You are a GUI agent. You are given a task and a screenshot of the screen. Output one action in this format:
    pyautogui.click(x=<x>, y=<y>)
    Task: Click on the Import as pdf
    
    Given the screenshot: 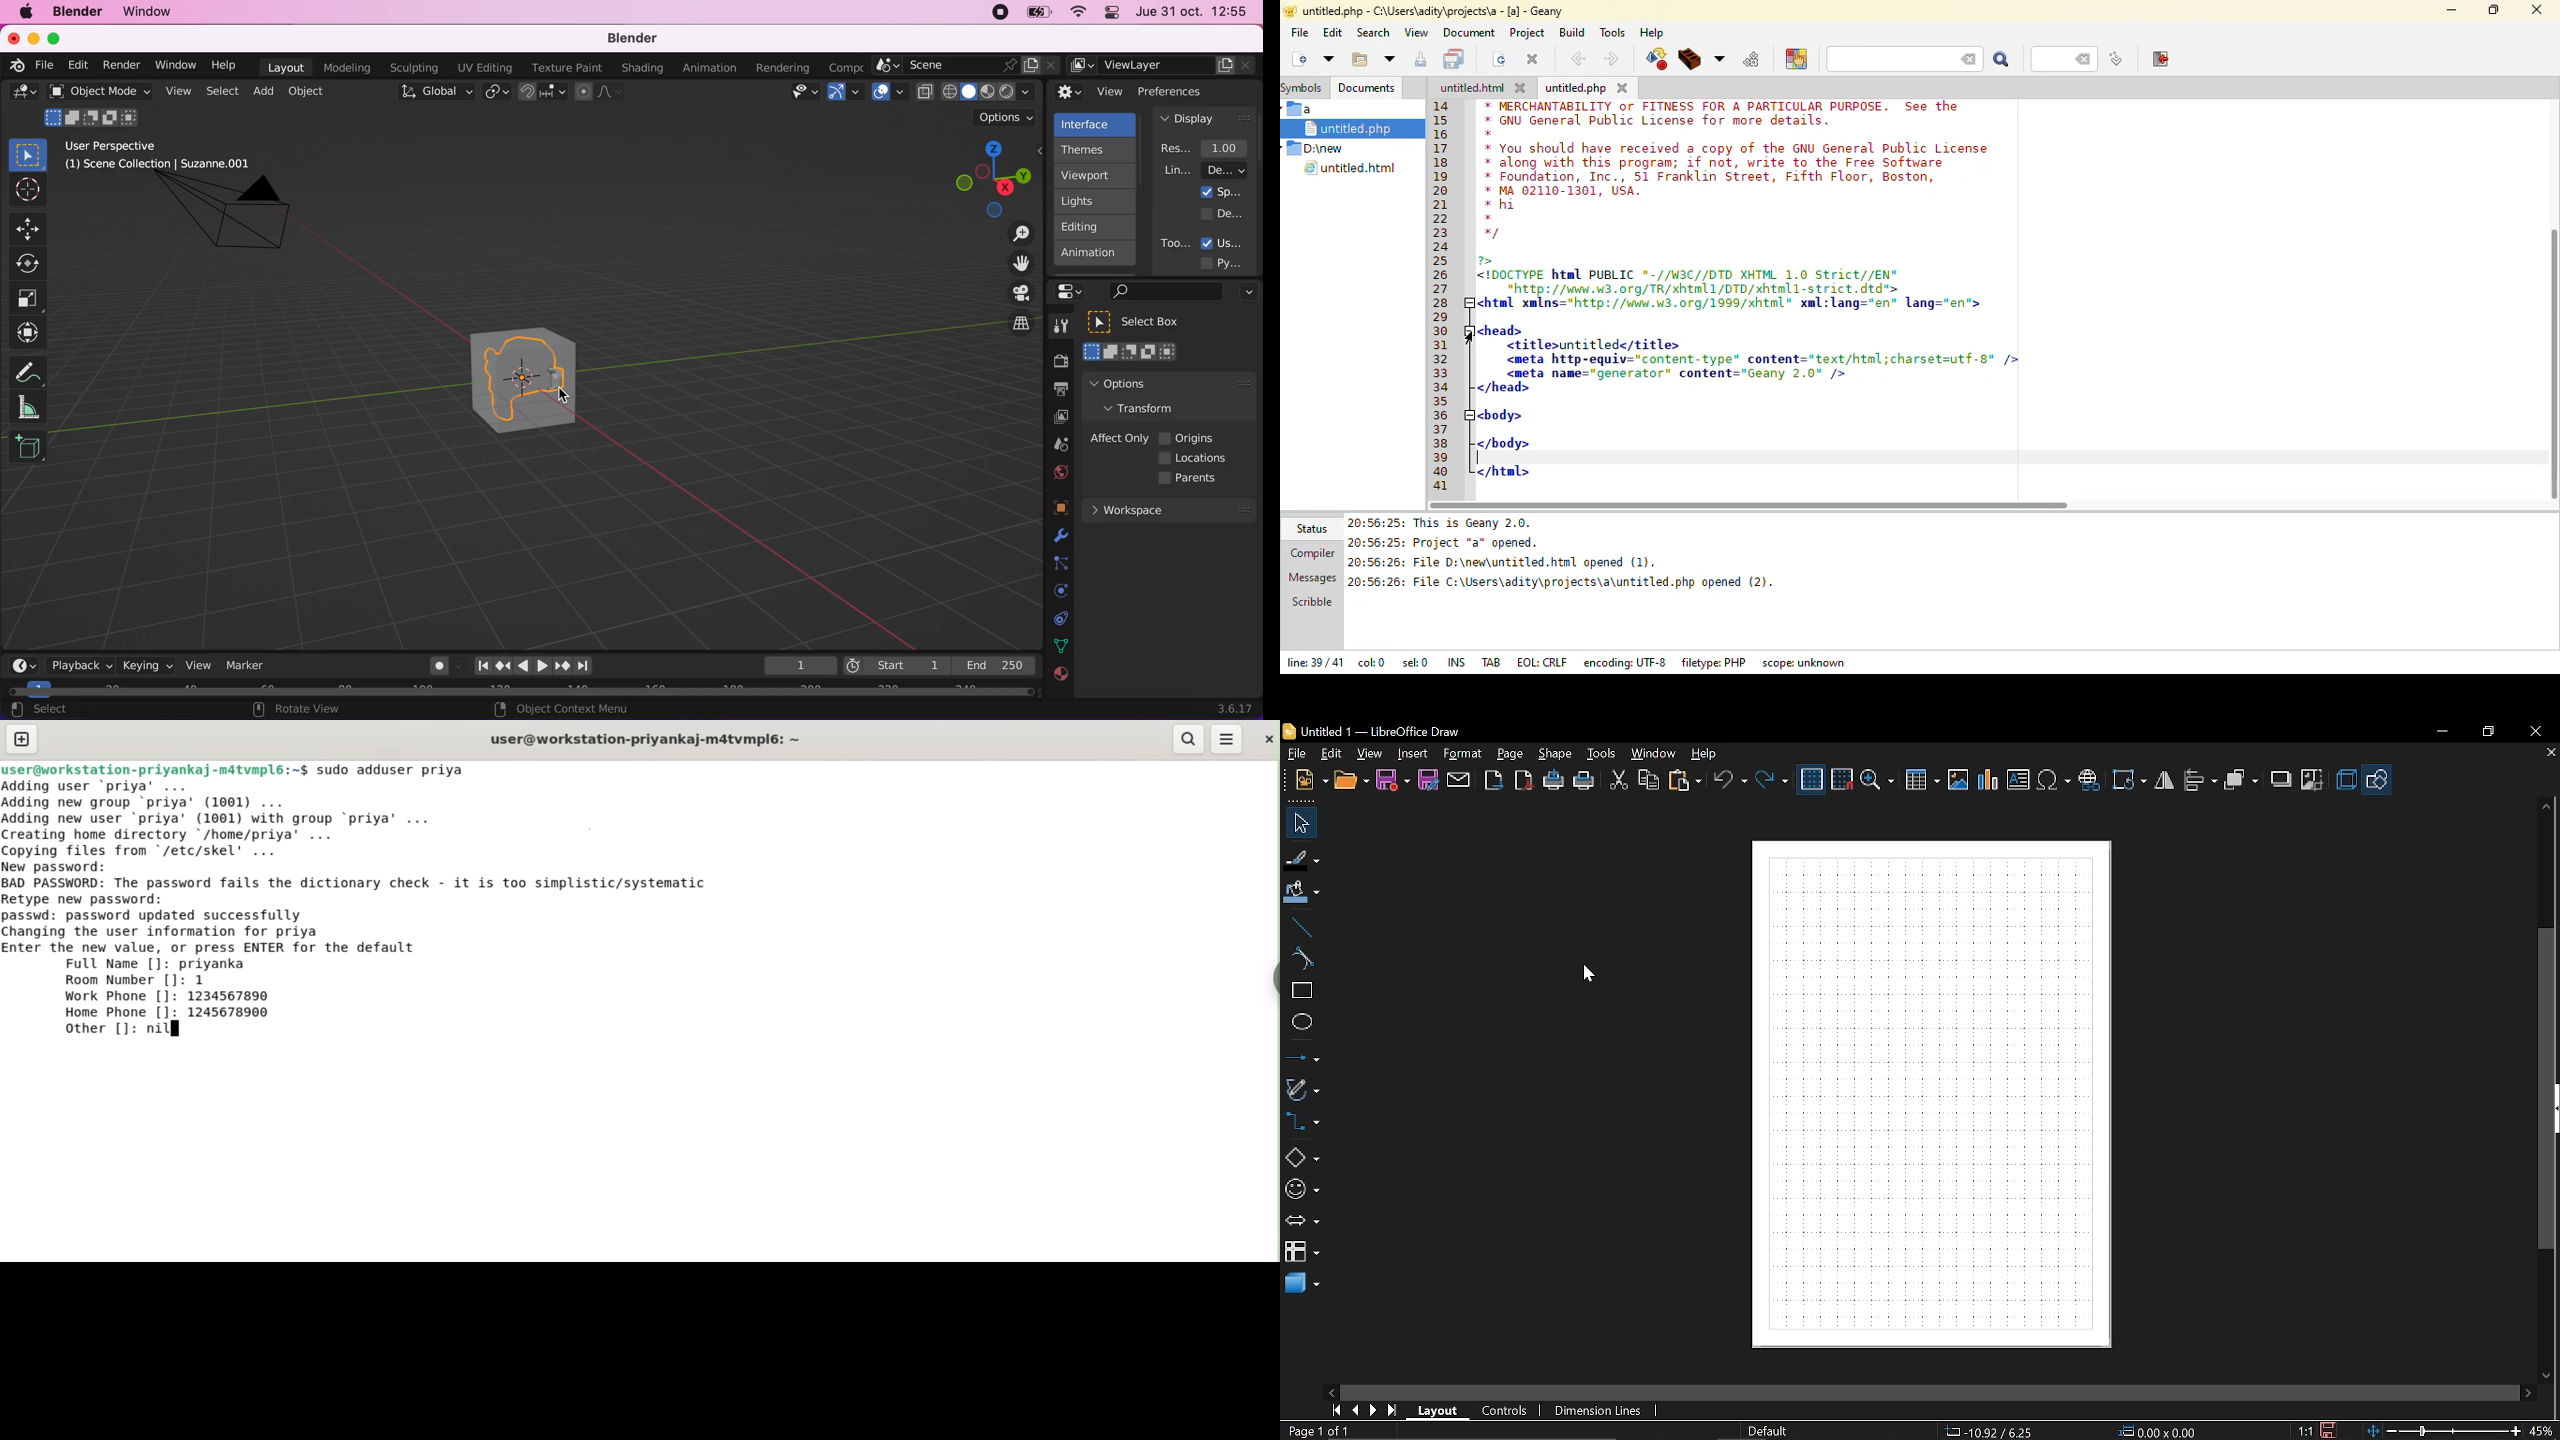 What is the action you would take?
    pyautogui.click(x=1526, y=781)
    